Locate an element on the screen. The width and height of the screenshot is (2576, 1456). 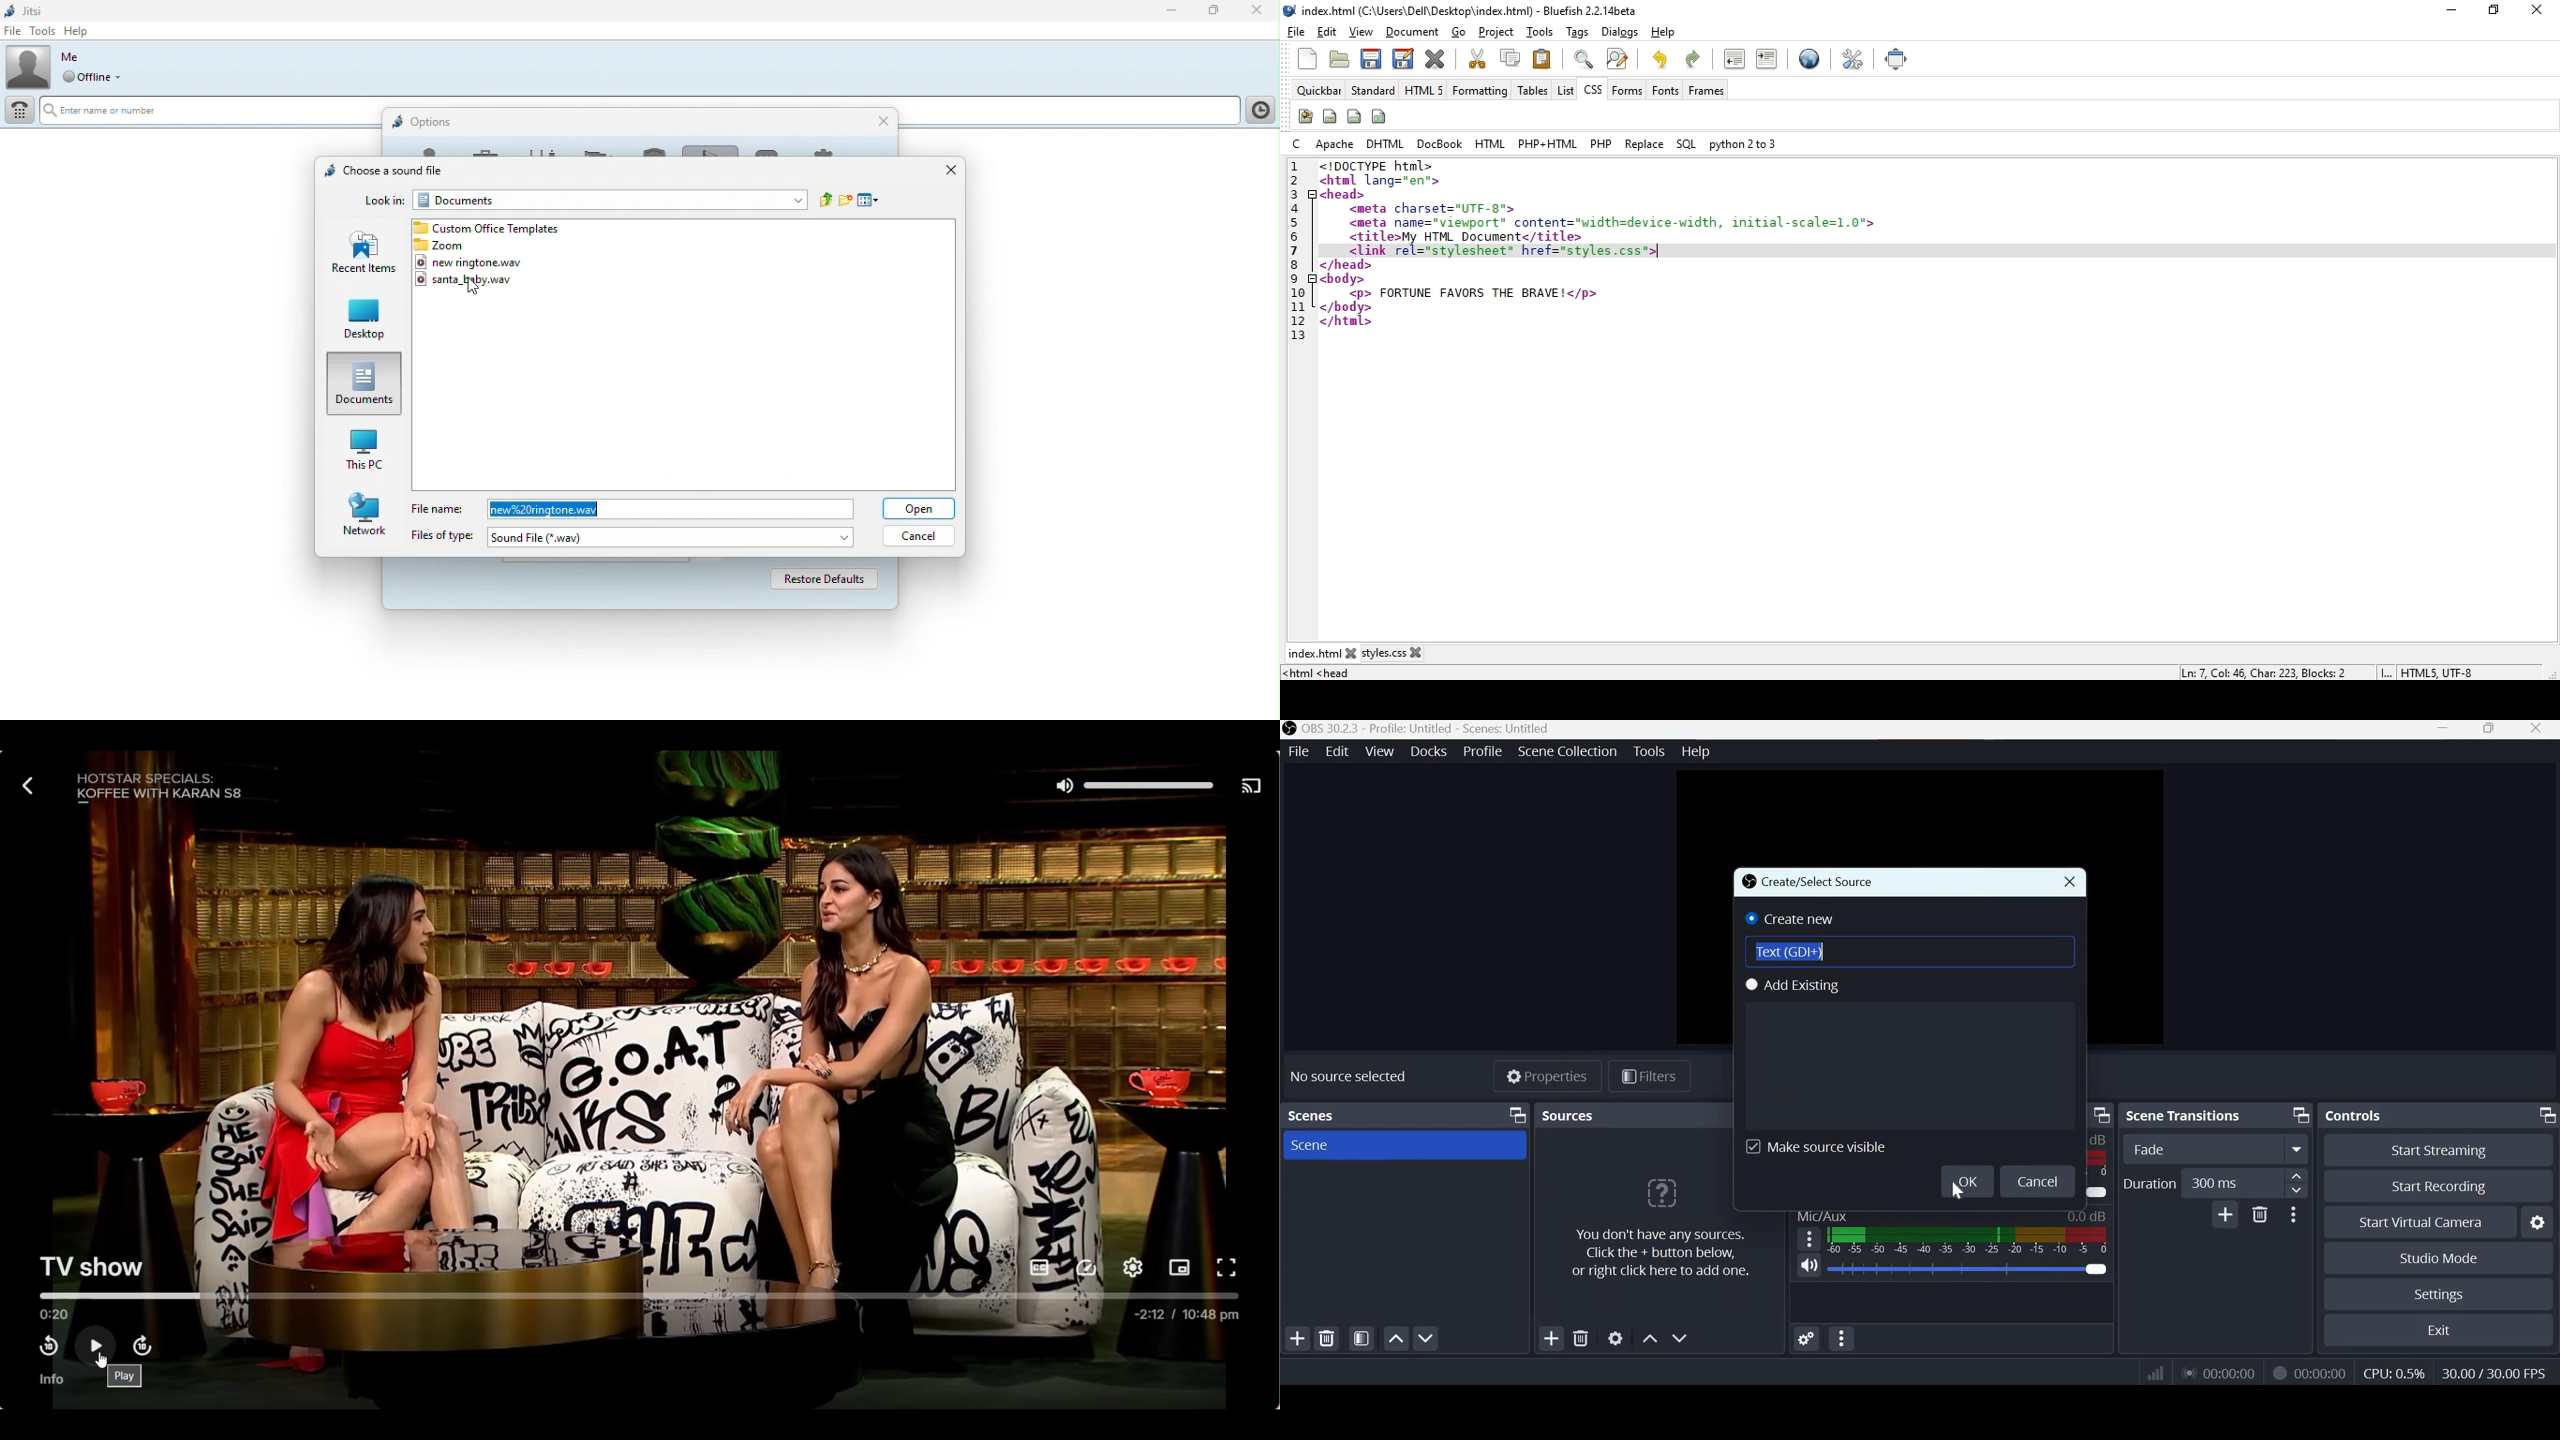
Open source properties is located at coordinates (1615, 1338).